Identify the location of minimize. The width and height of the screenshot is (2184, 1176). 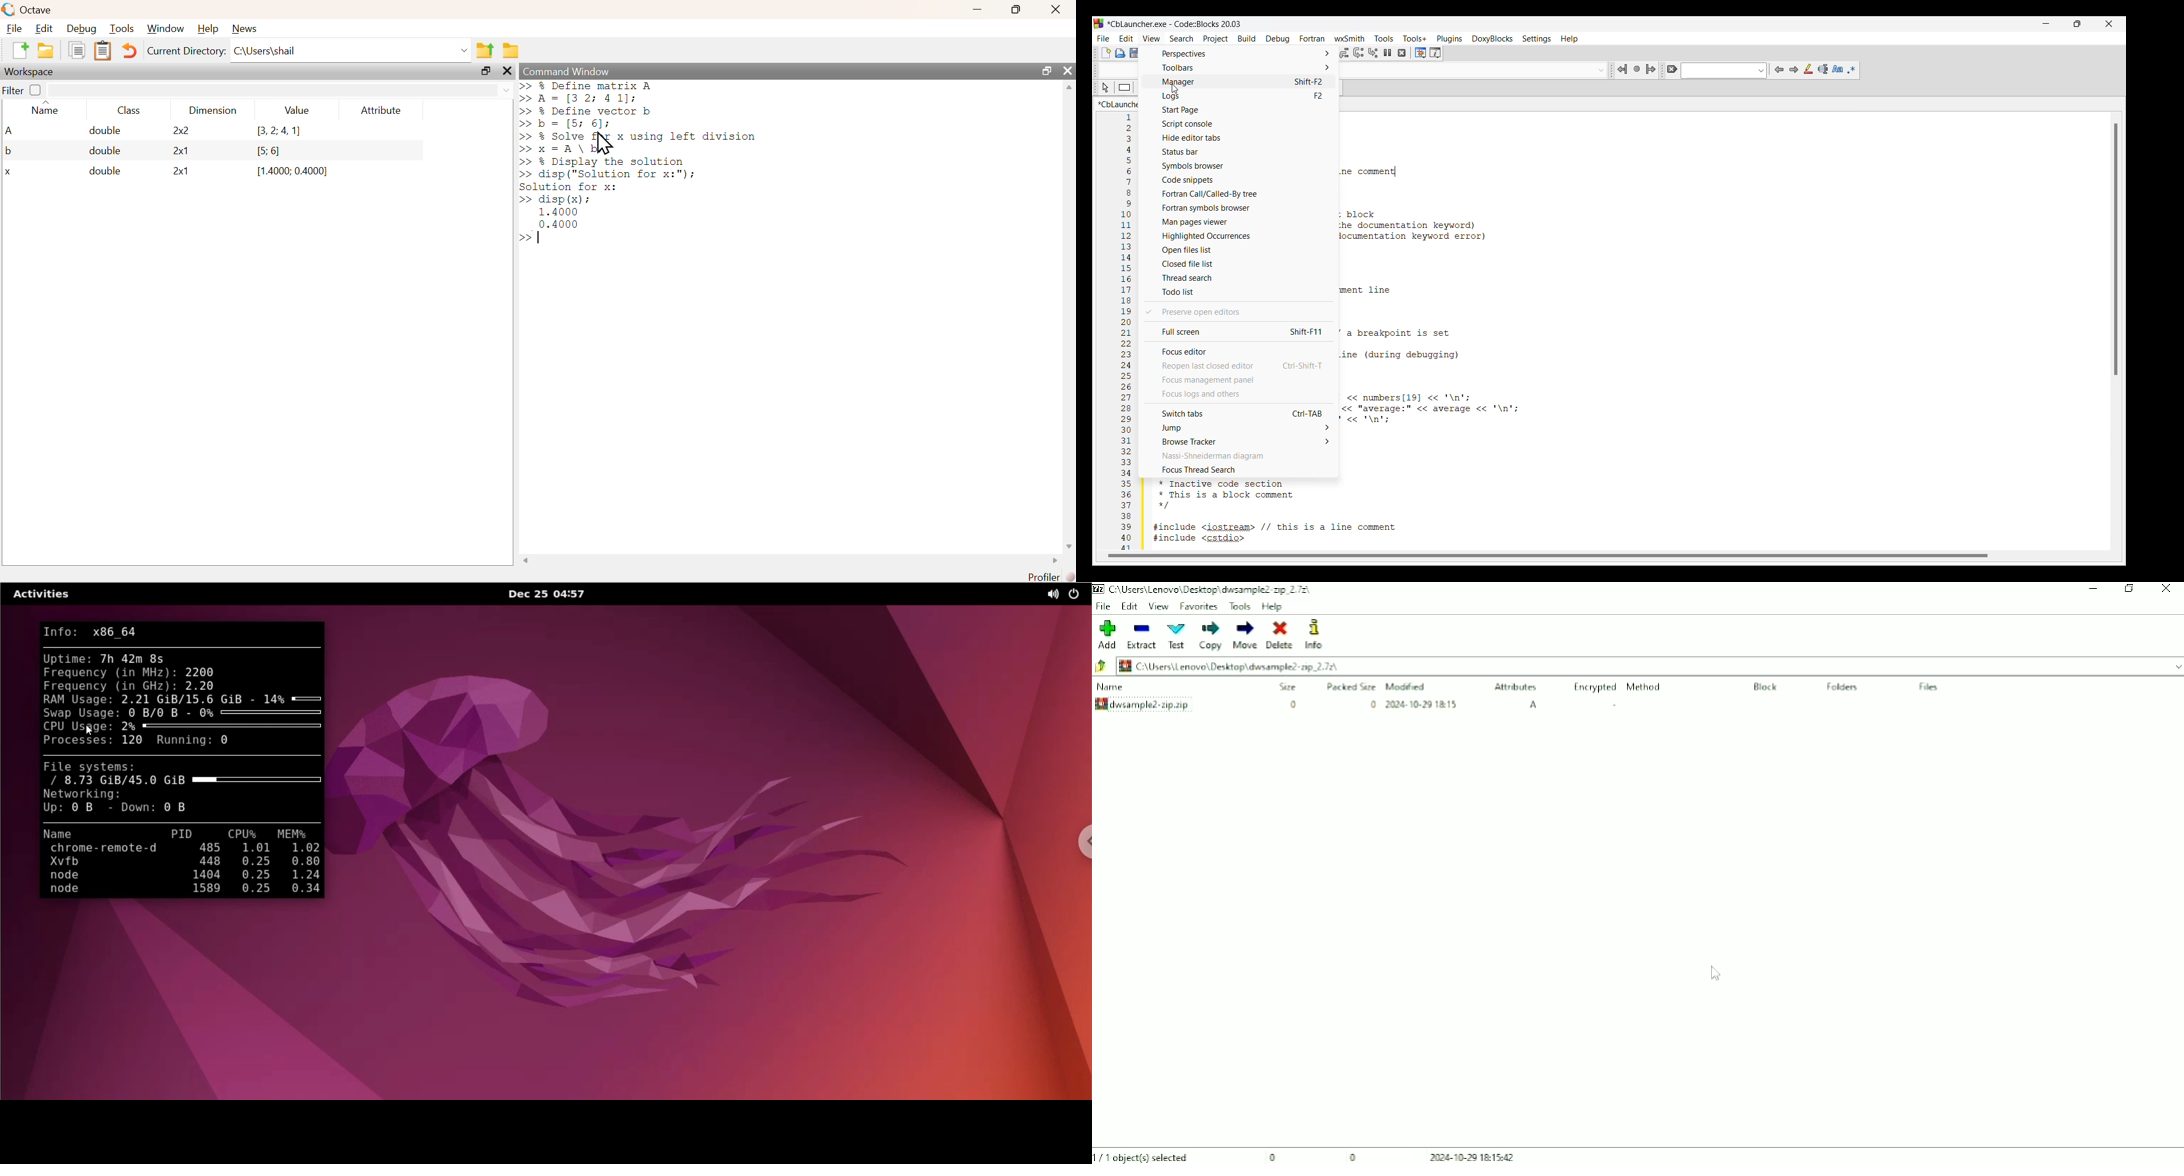
(976, 11).